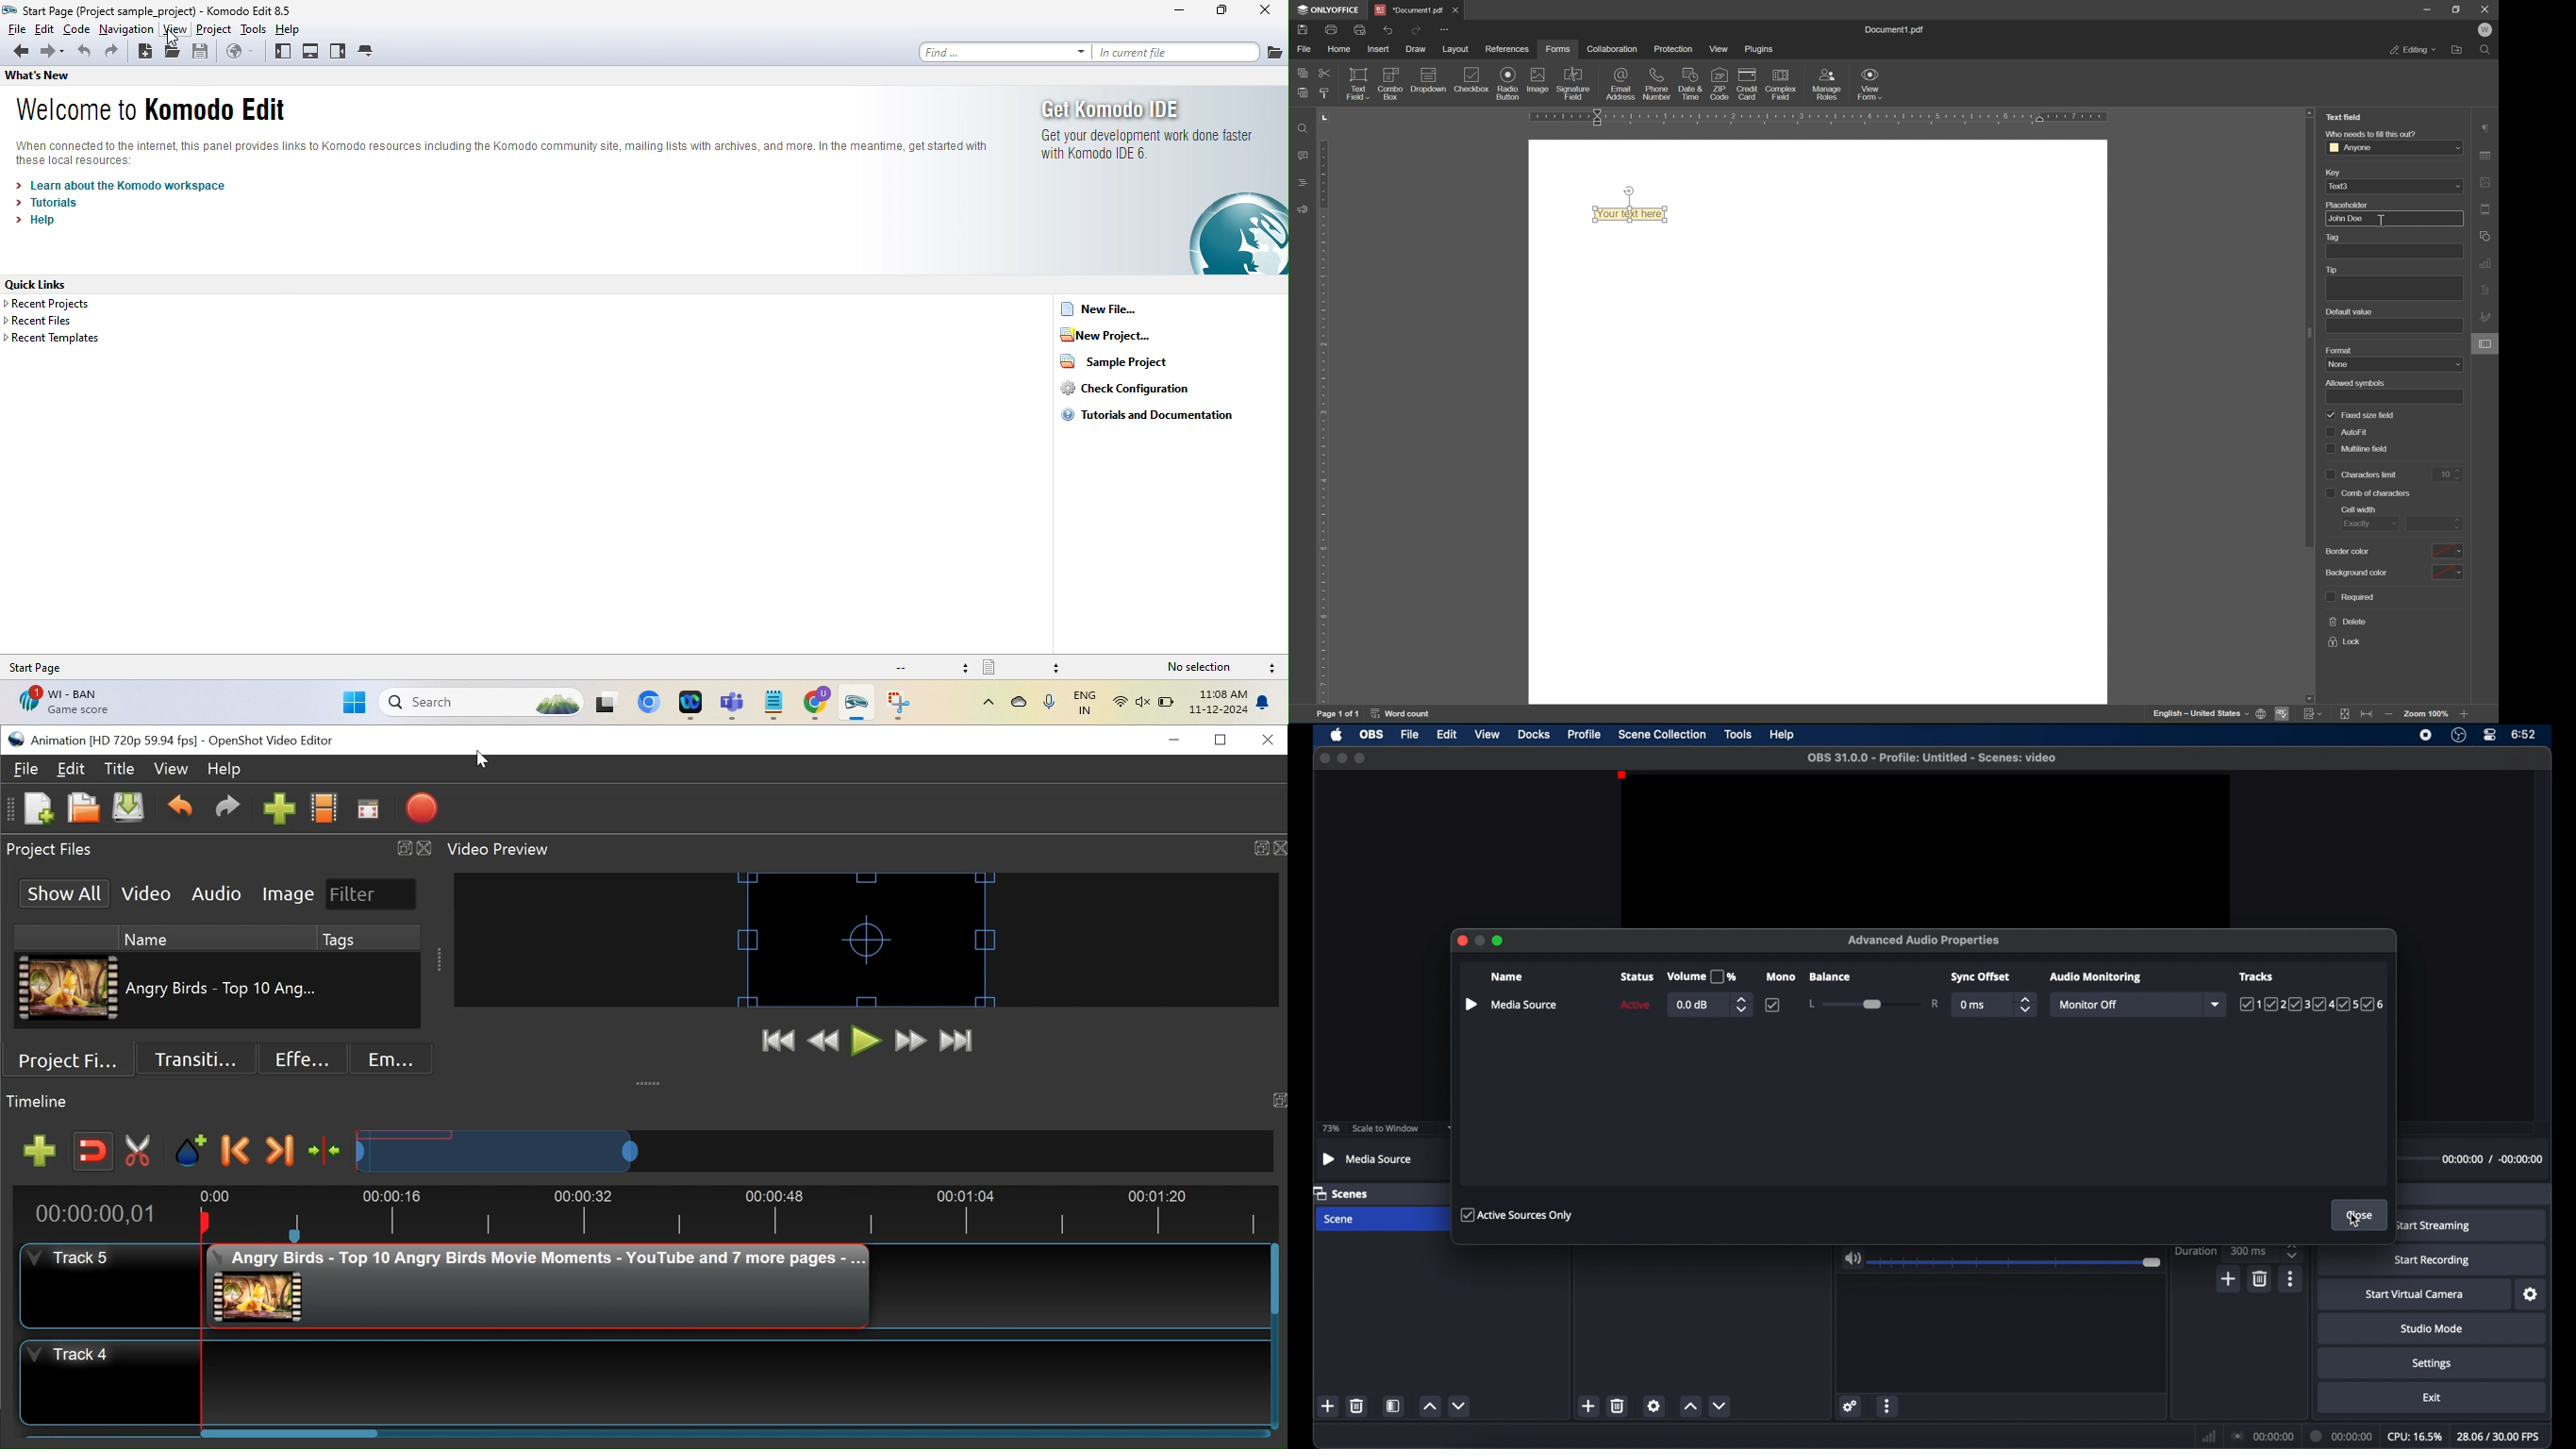 The height and width of the screenshot is (1456, 2576). I want to click on Fast Forward, so click(911, 1040).